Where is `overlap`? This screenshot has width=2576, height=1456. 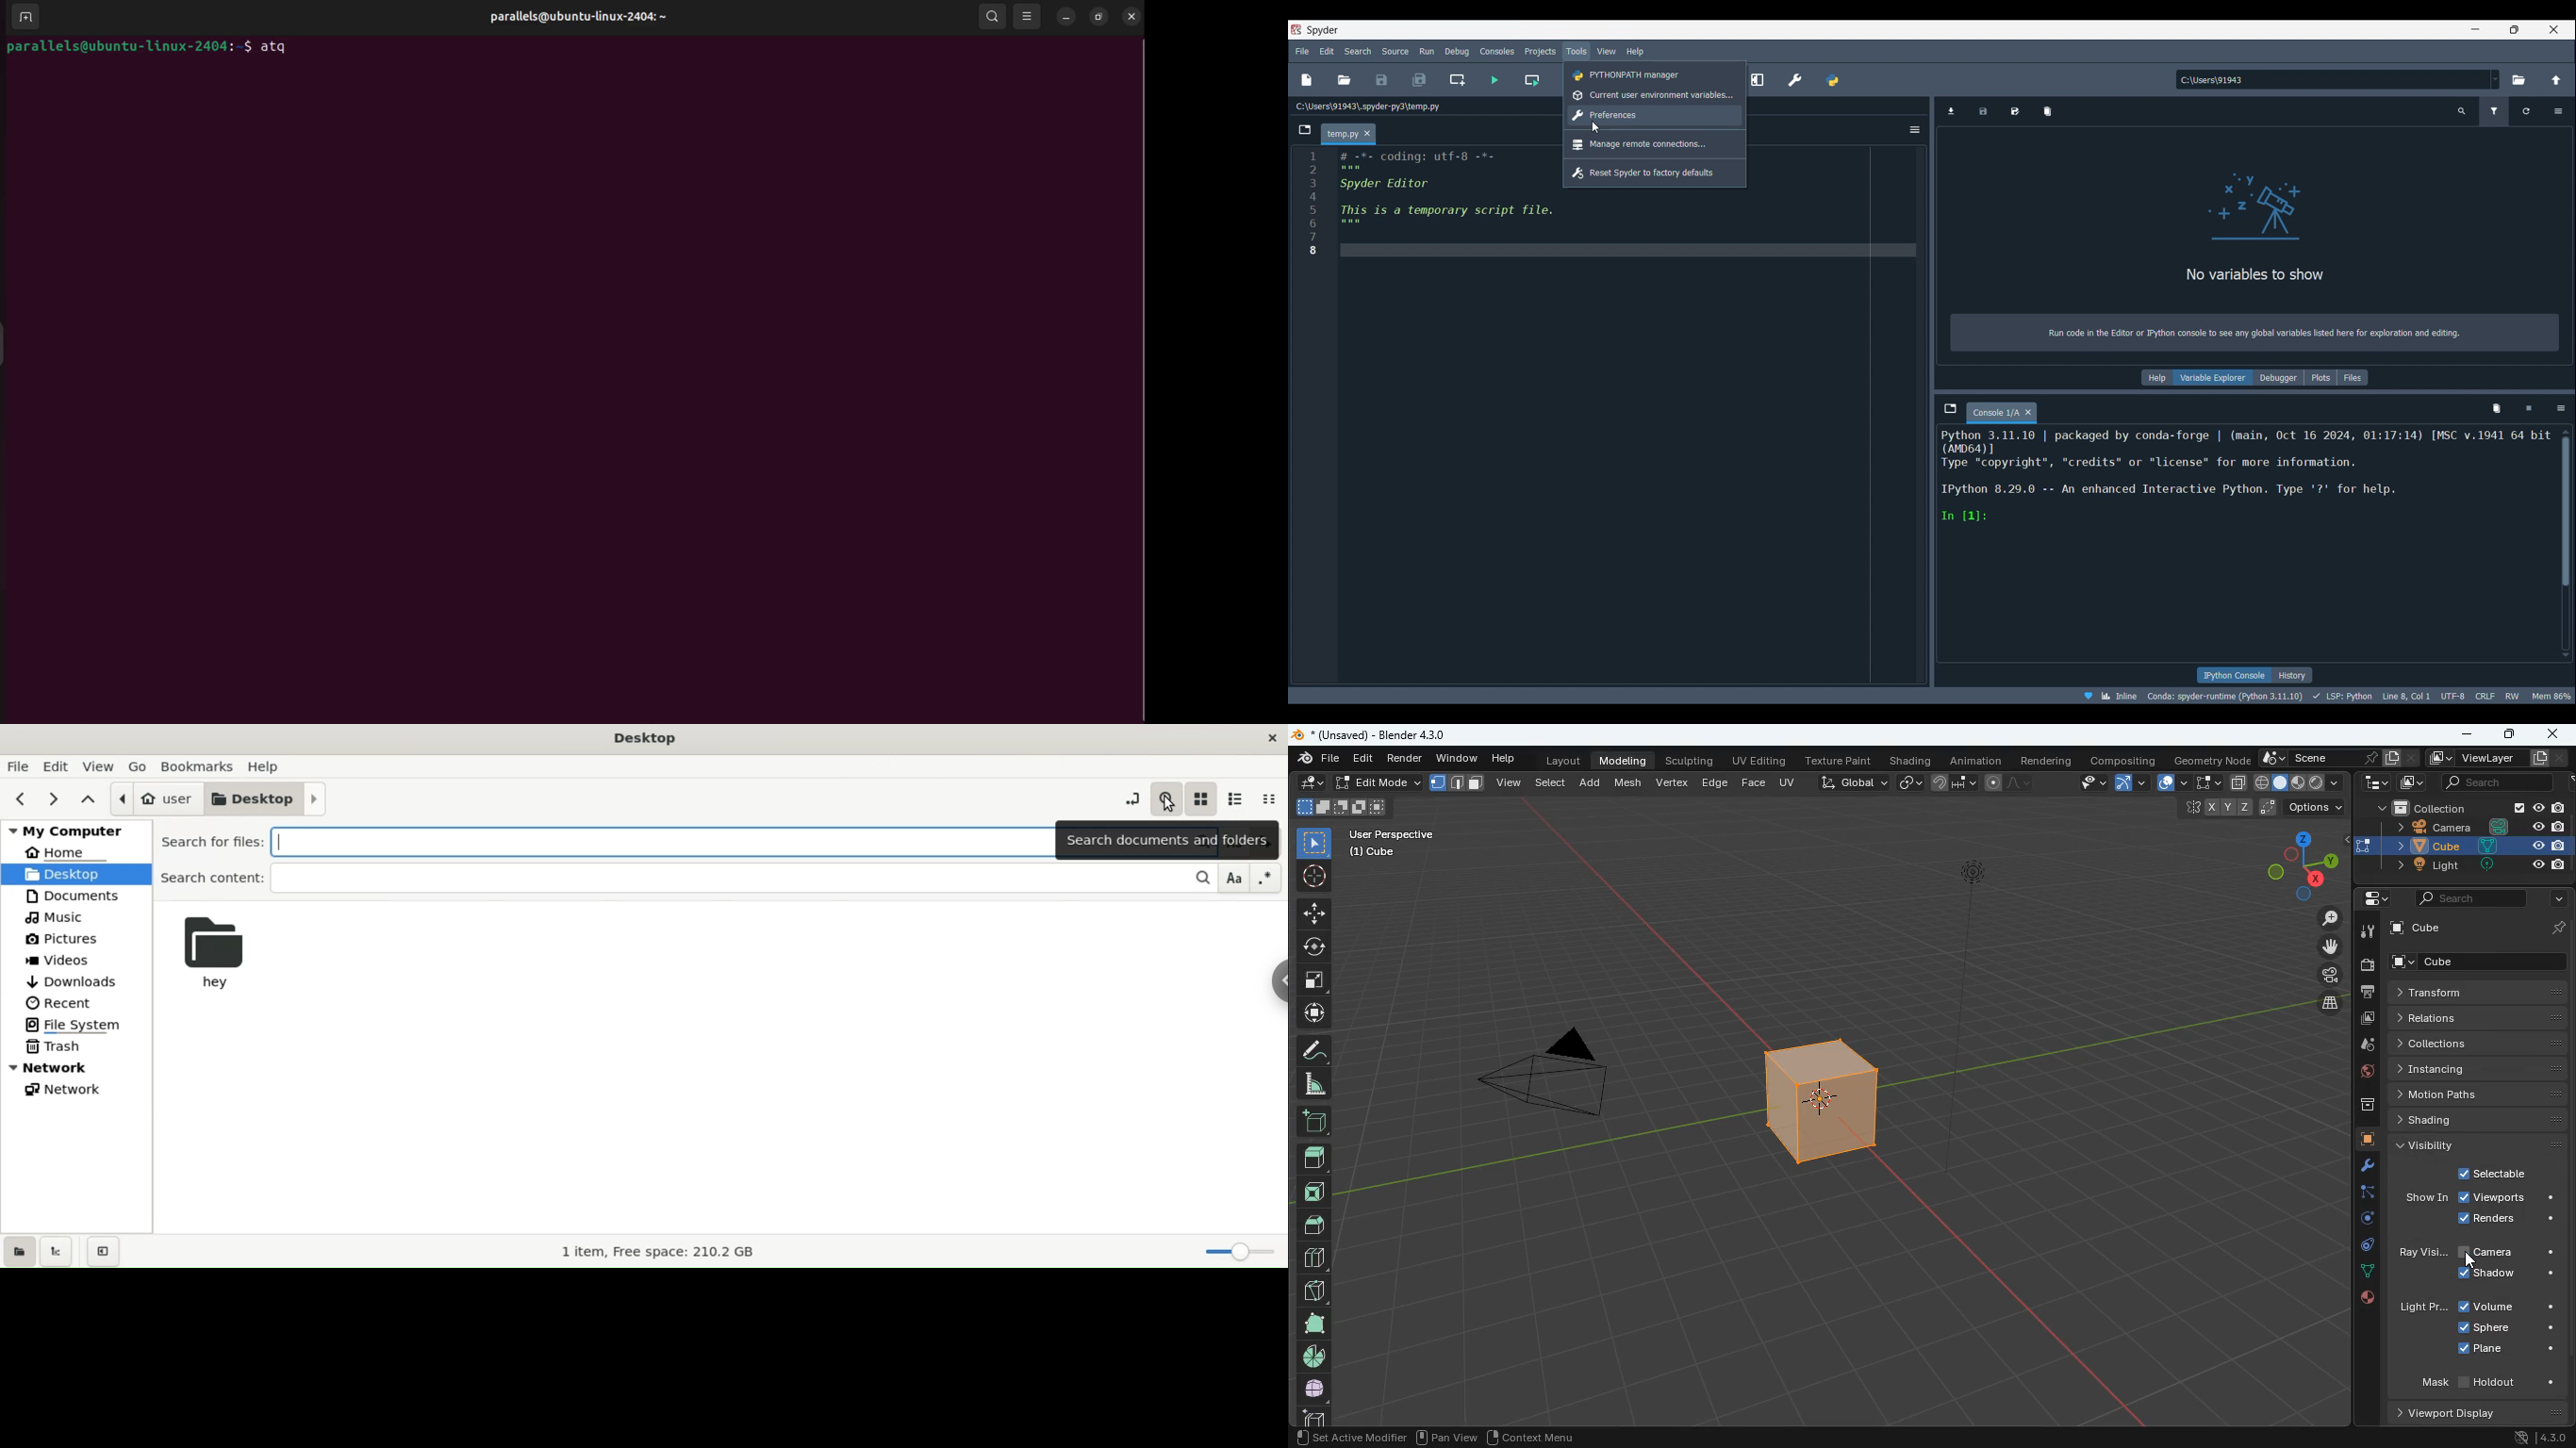 overlap is located at coordinates (2170, 783).